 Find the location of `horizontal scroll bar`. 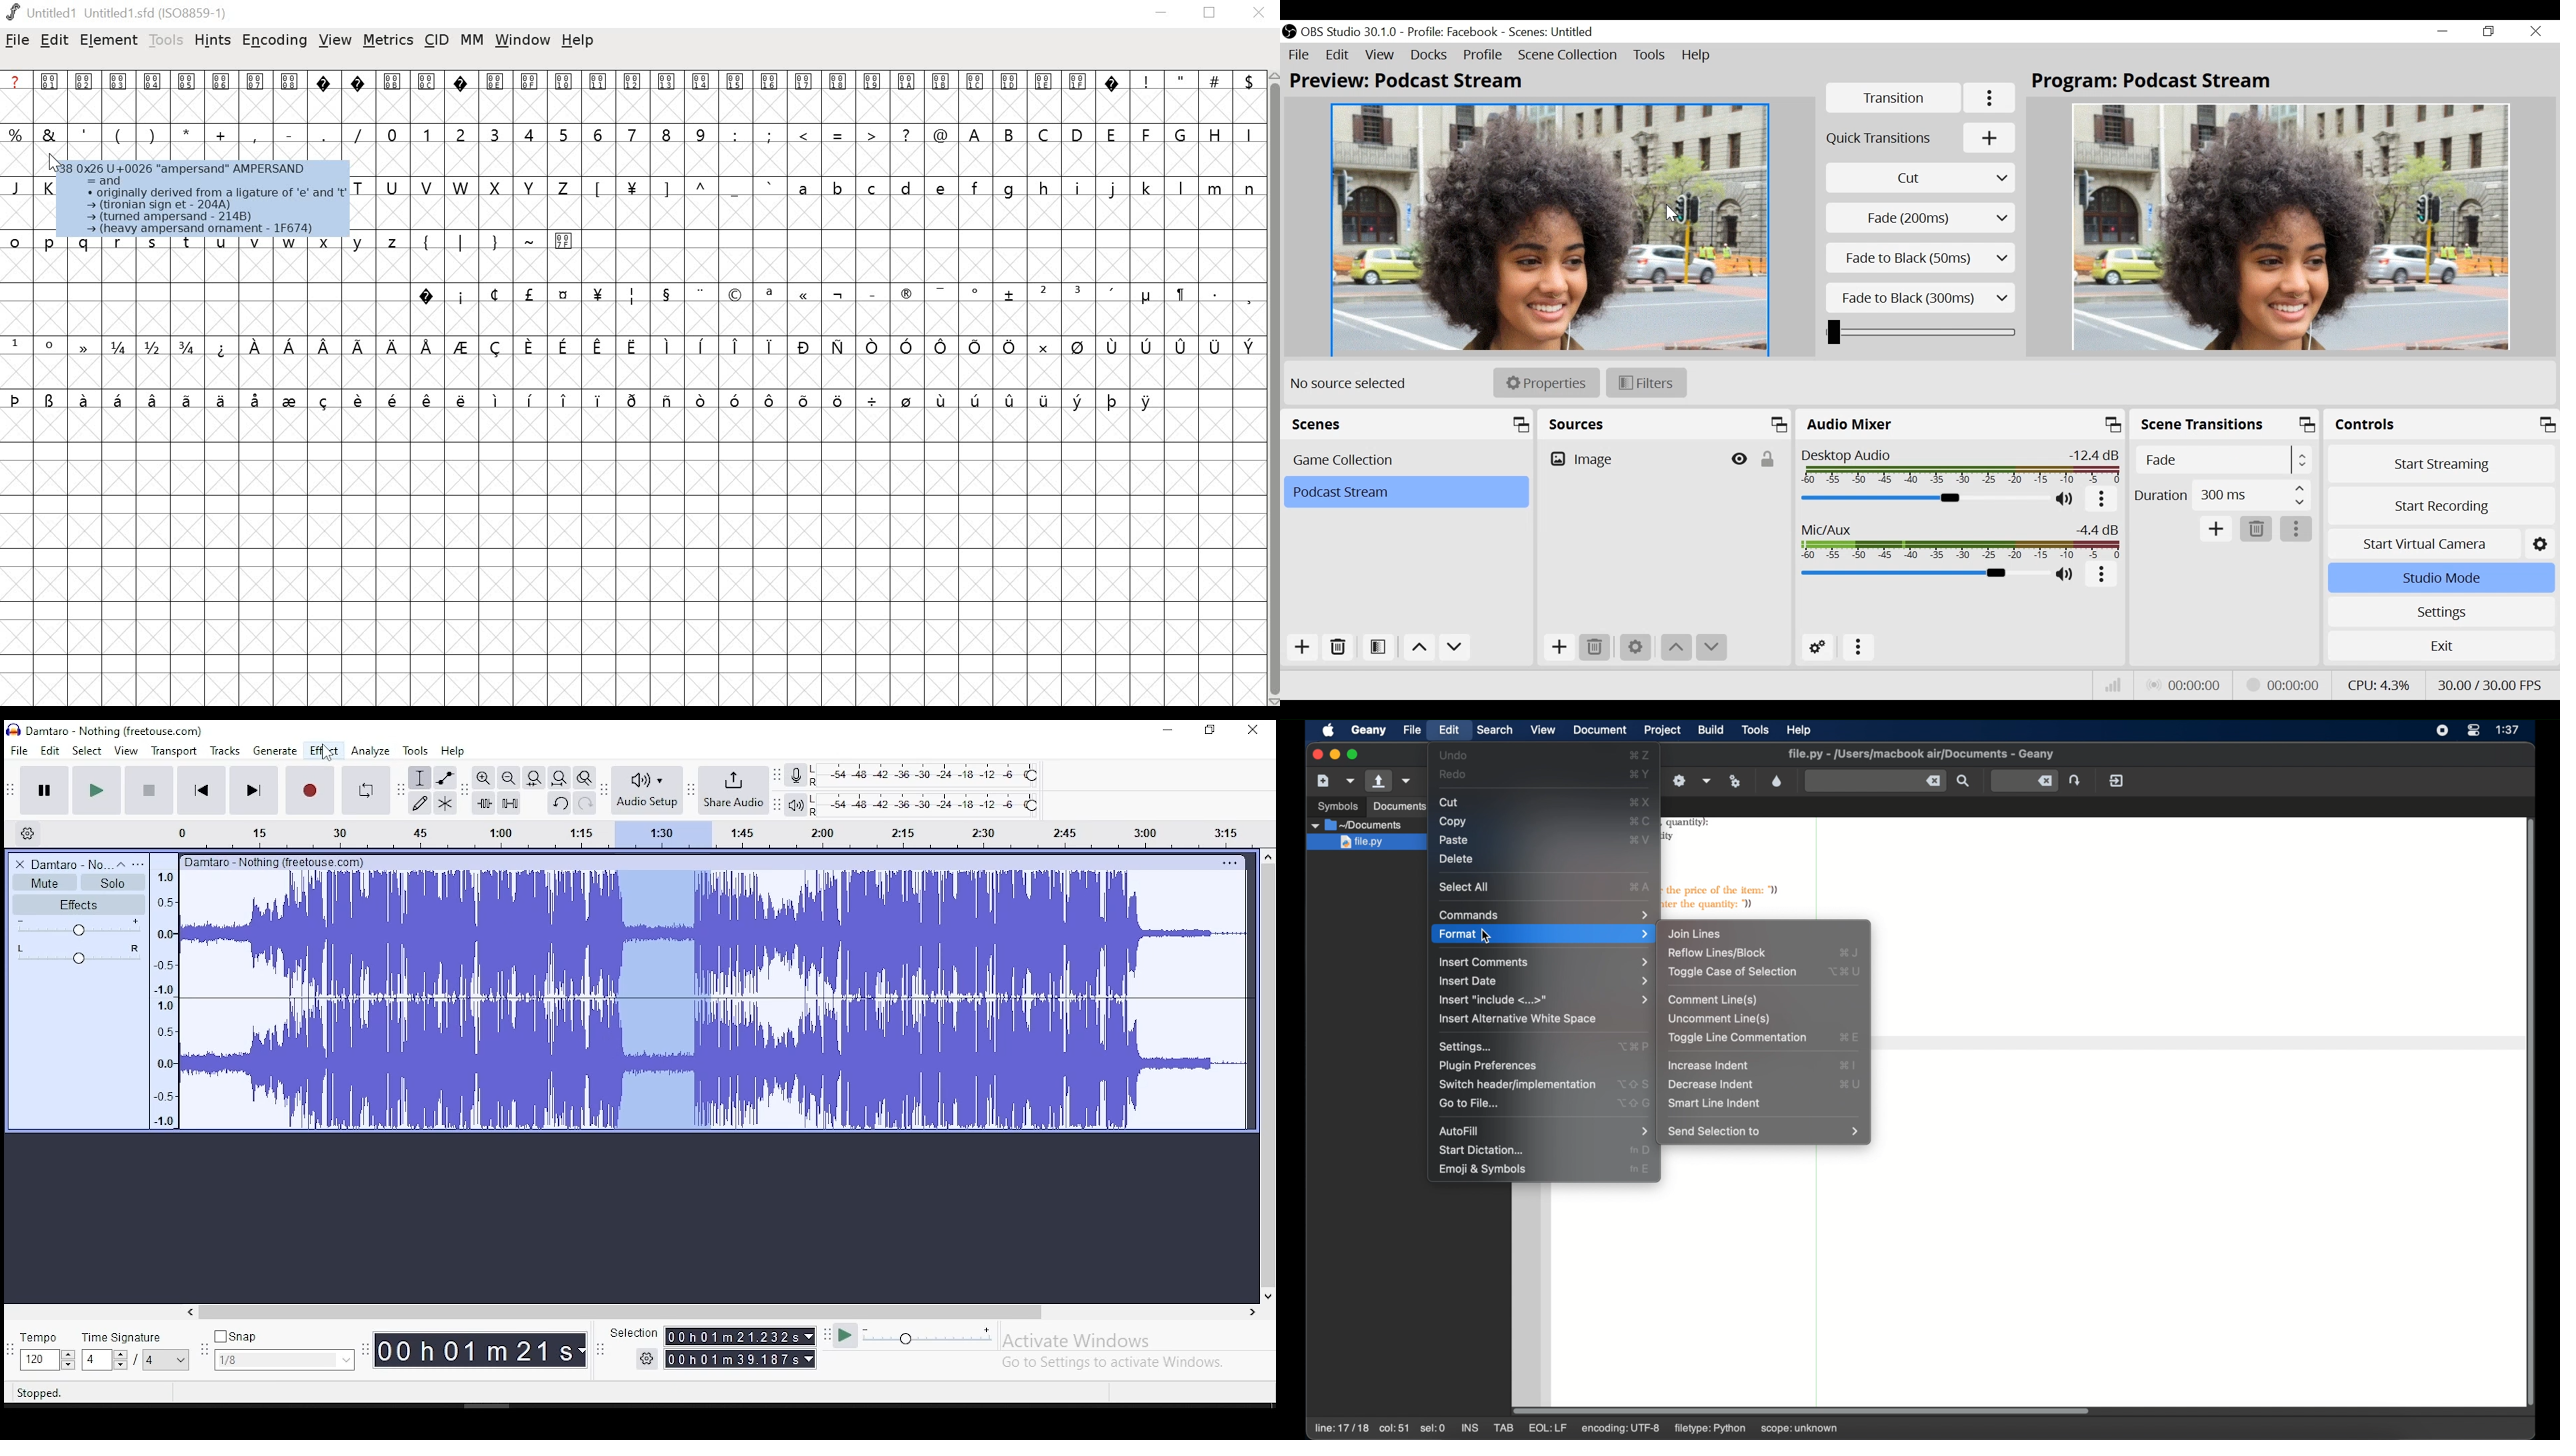

horizontal scroll bar is located at coordinates (720, 1312).